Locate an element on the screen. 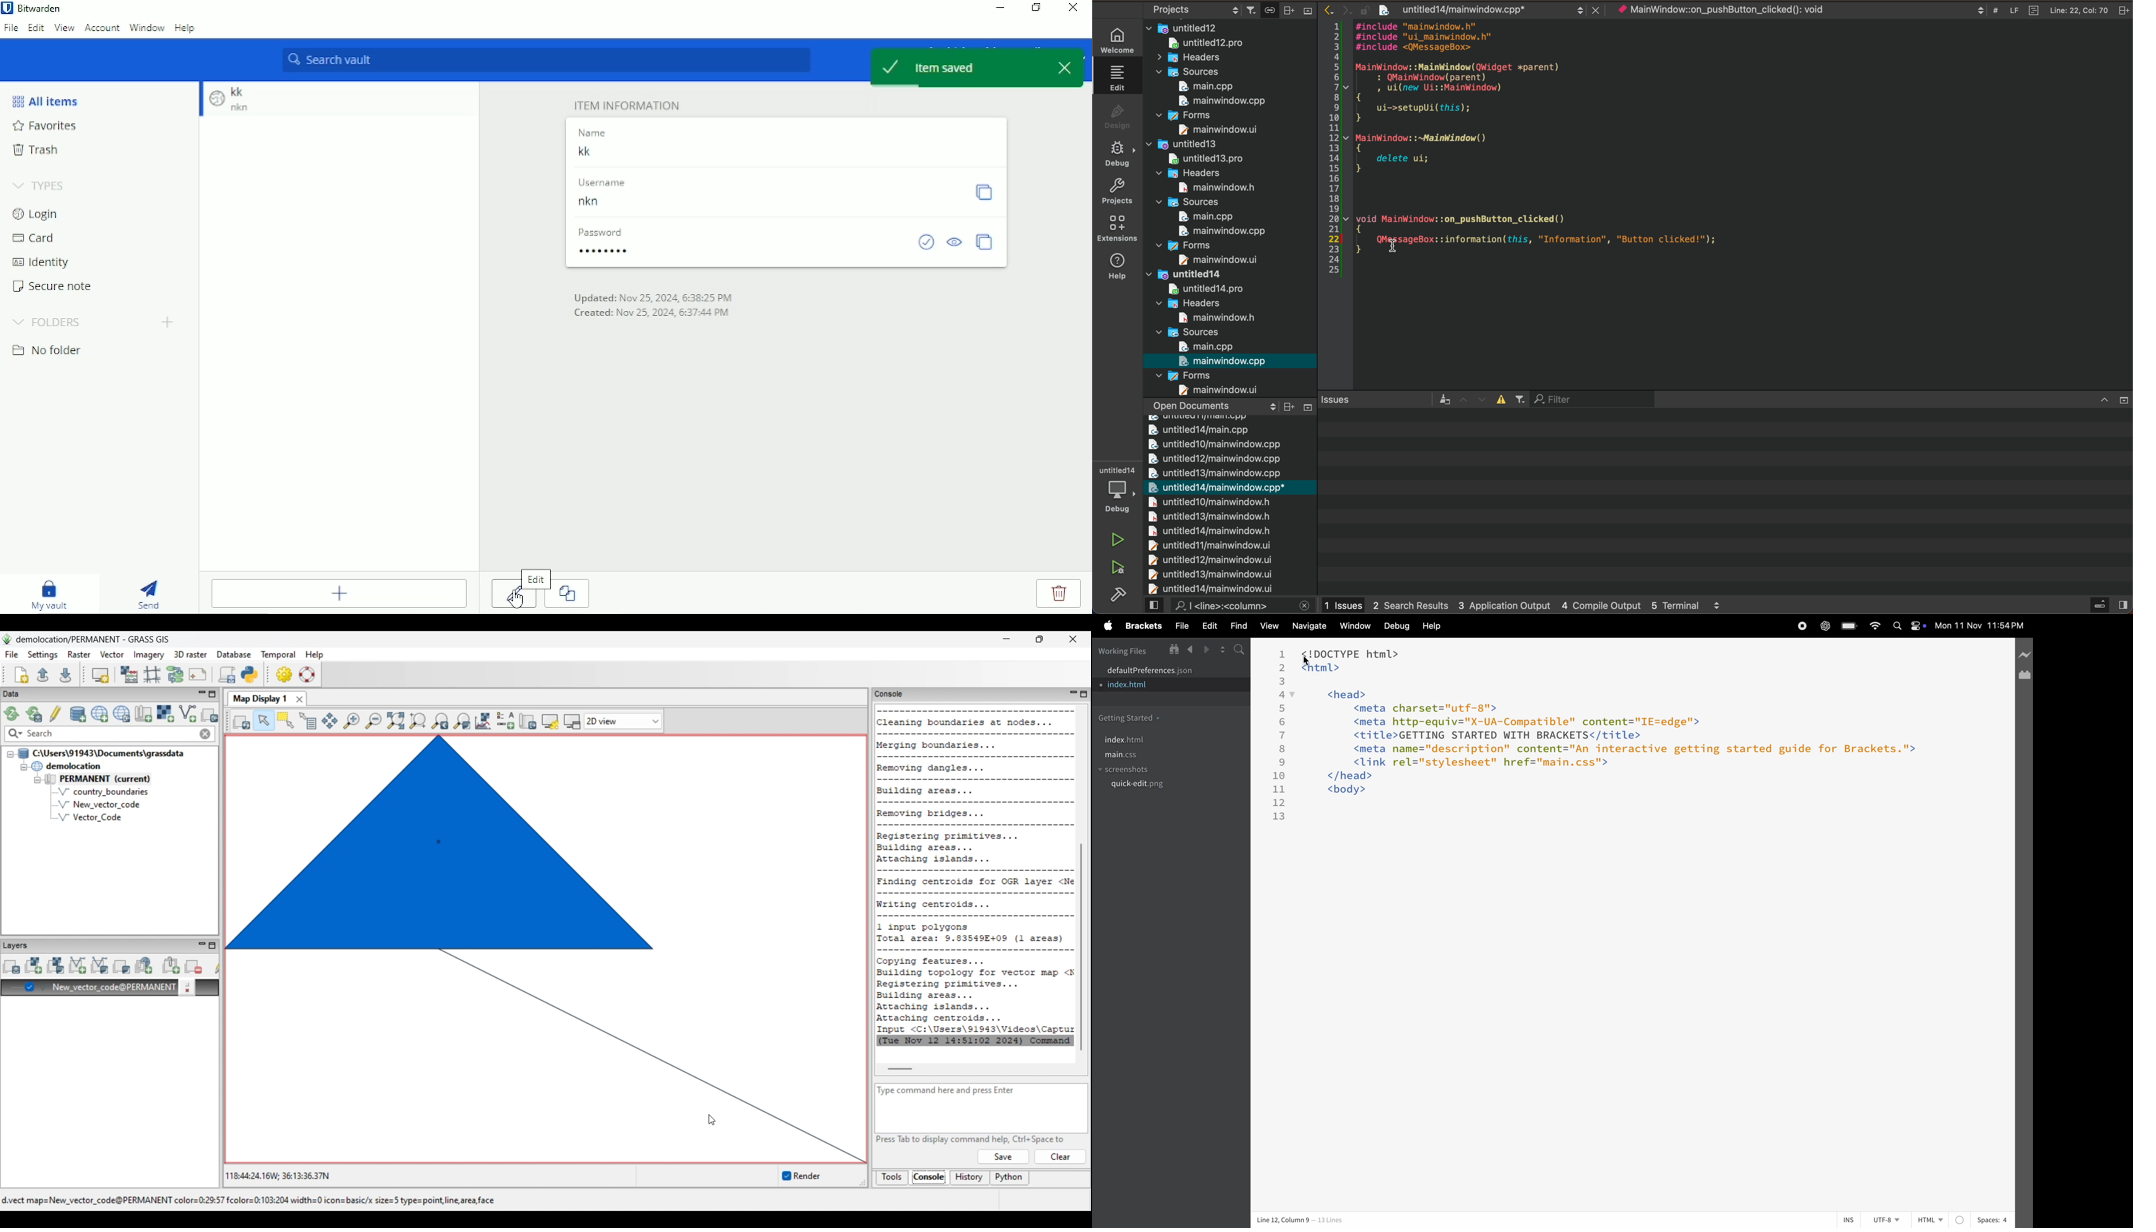 The image size is (2156, 1232). Types is located at coordinates (42, 186).